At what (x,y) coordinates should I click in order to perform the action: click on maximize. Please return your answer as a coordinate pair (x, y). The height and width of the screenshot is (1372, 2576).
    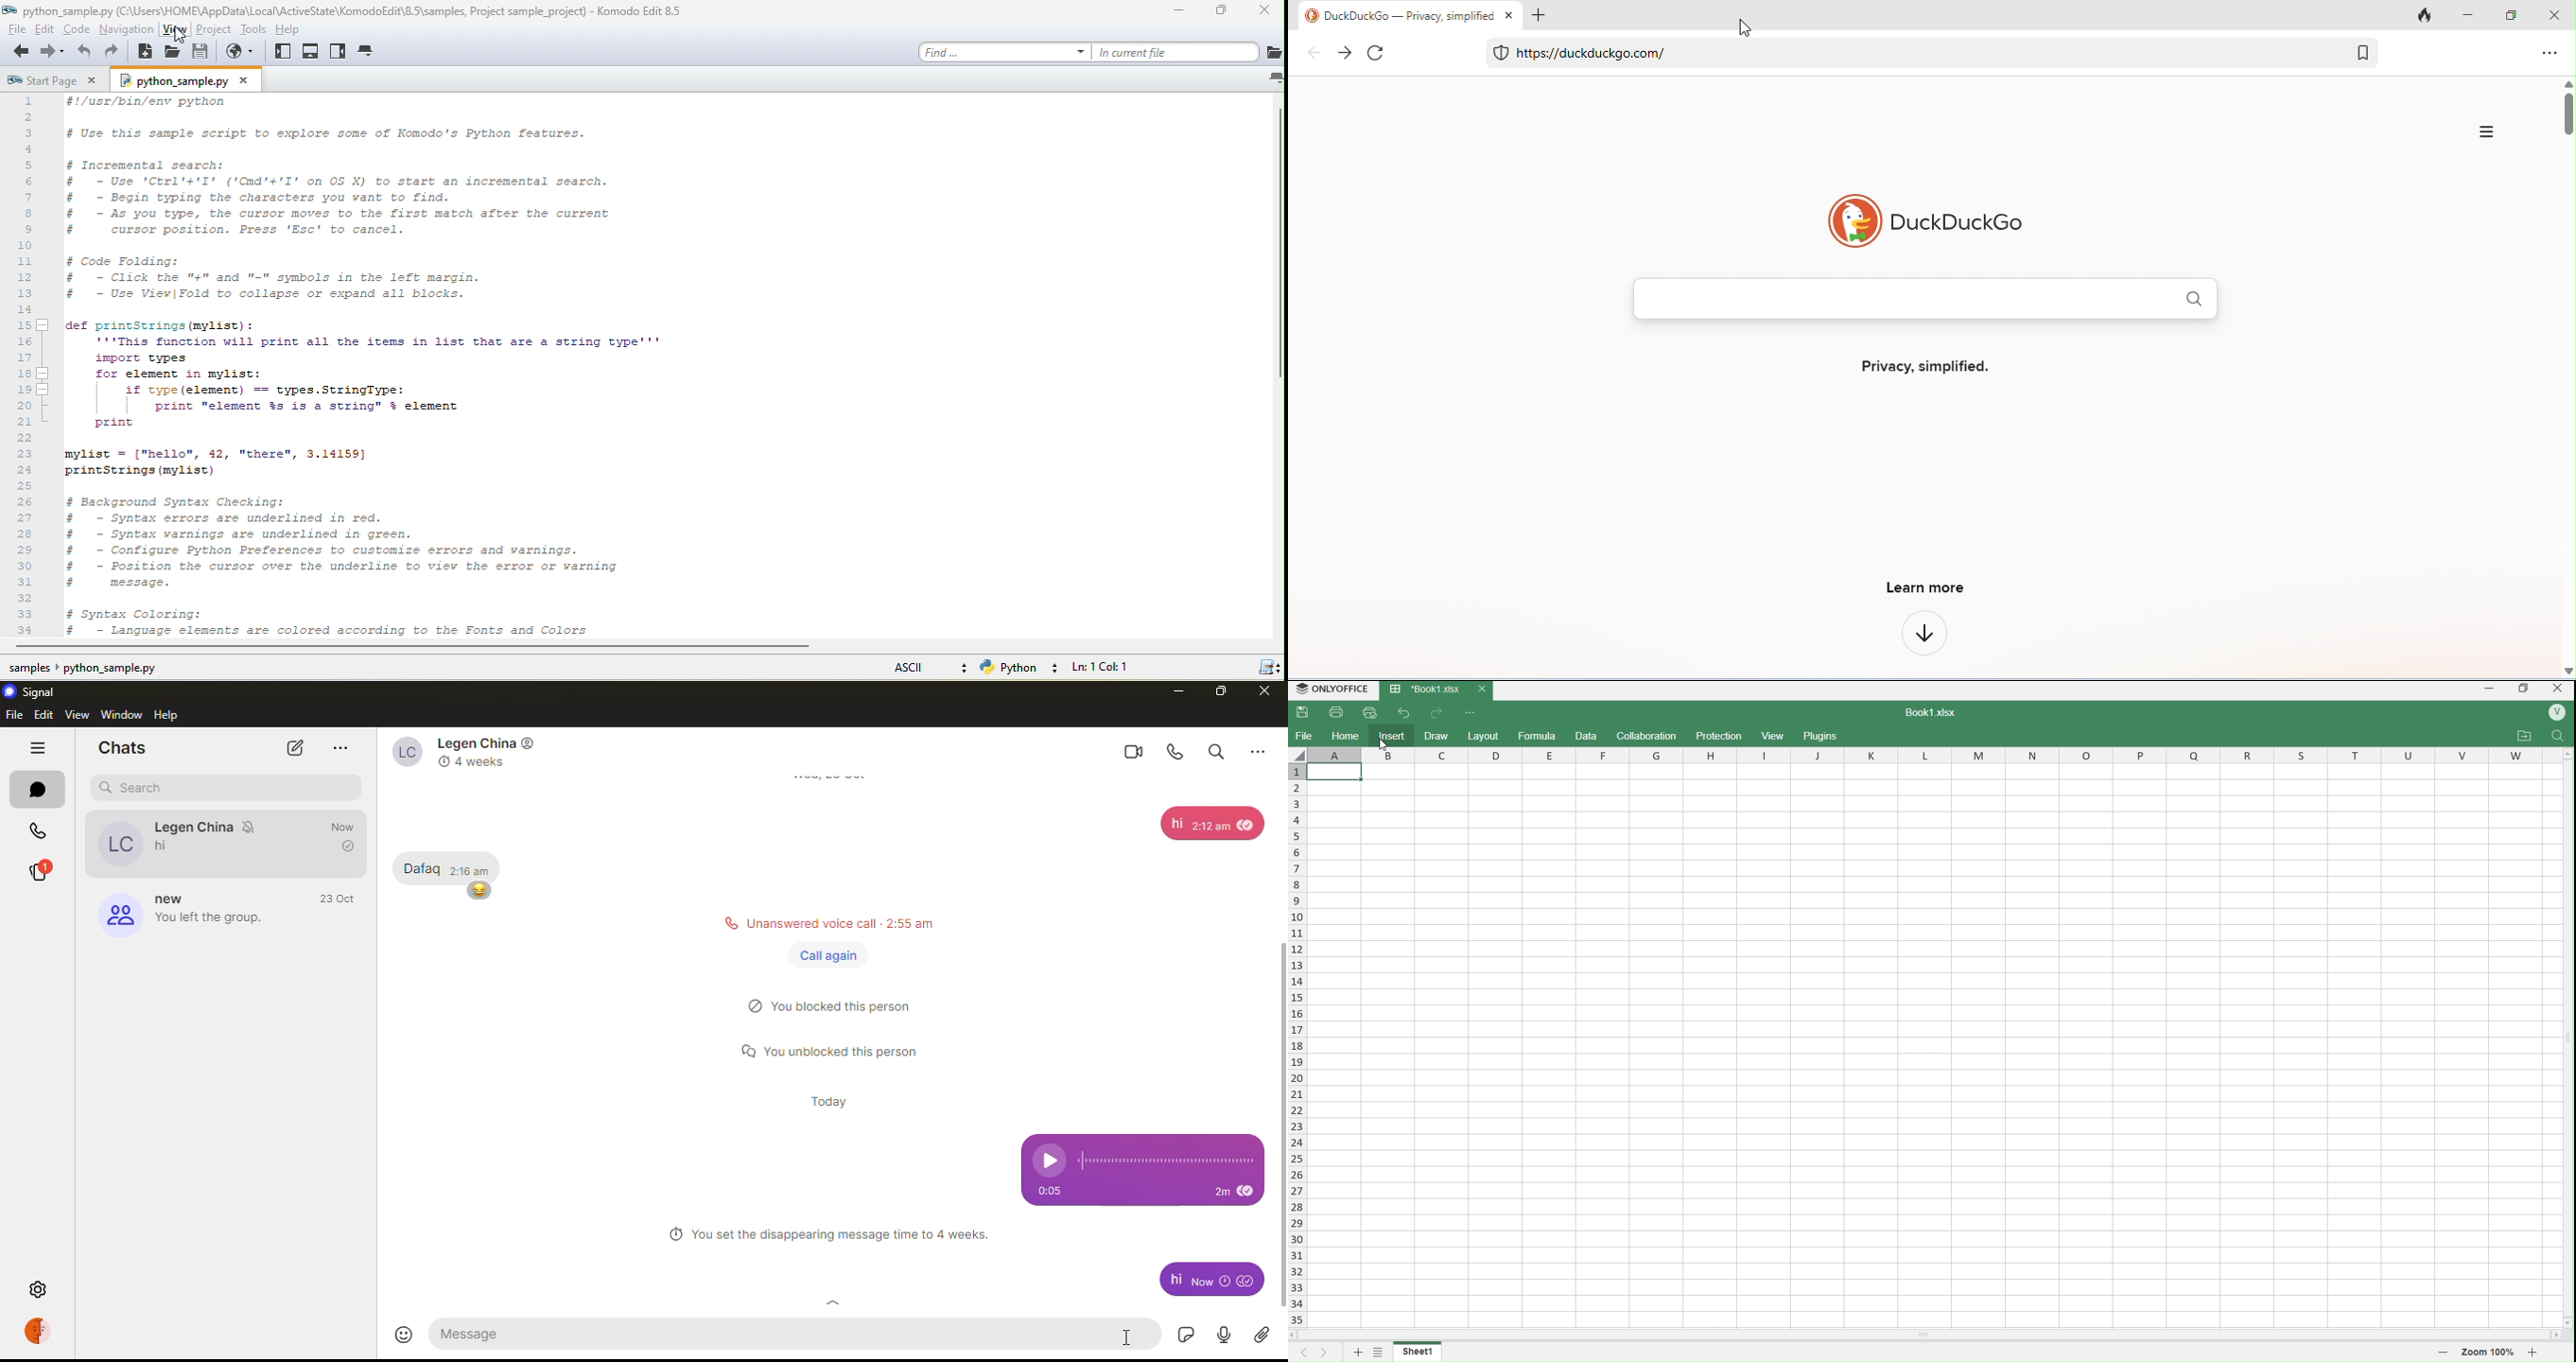
    Looking at the image, I should click on (1225, 10).